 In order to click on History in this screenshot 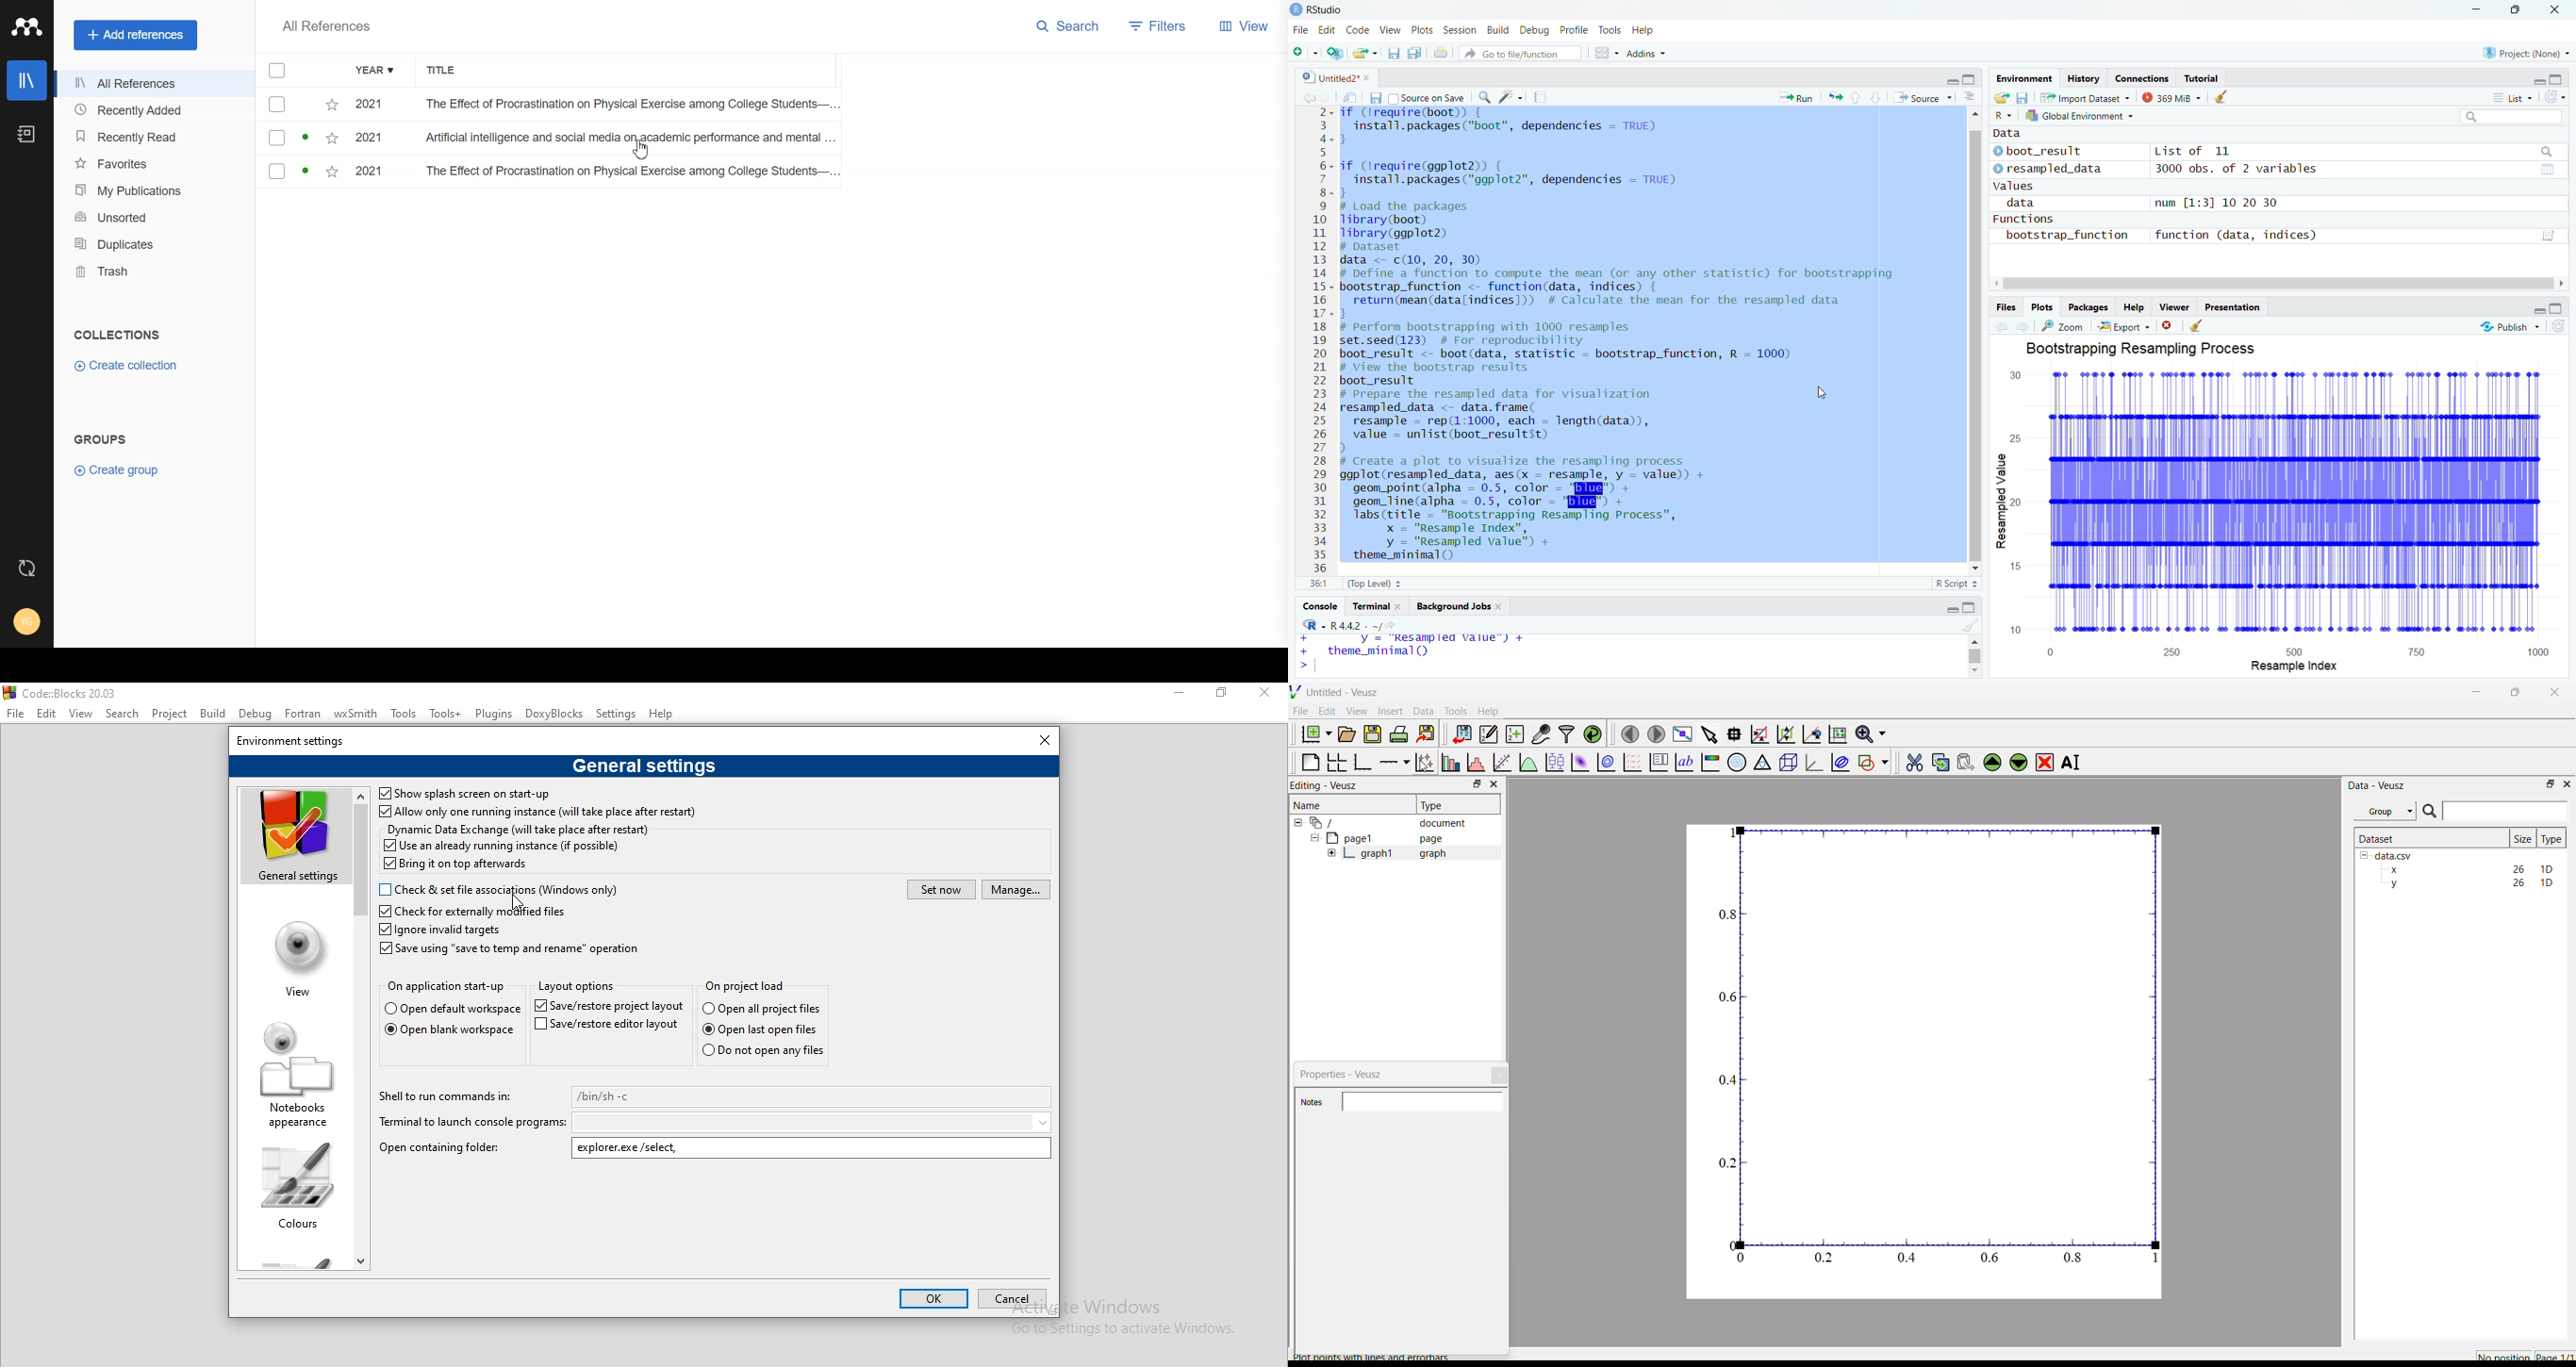, I will do `click(2082, 78)`.